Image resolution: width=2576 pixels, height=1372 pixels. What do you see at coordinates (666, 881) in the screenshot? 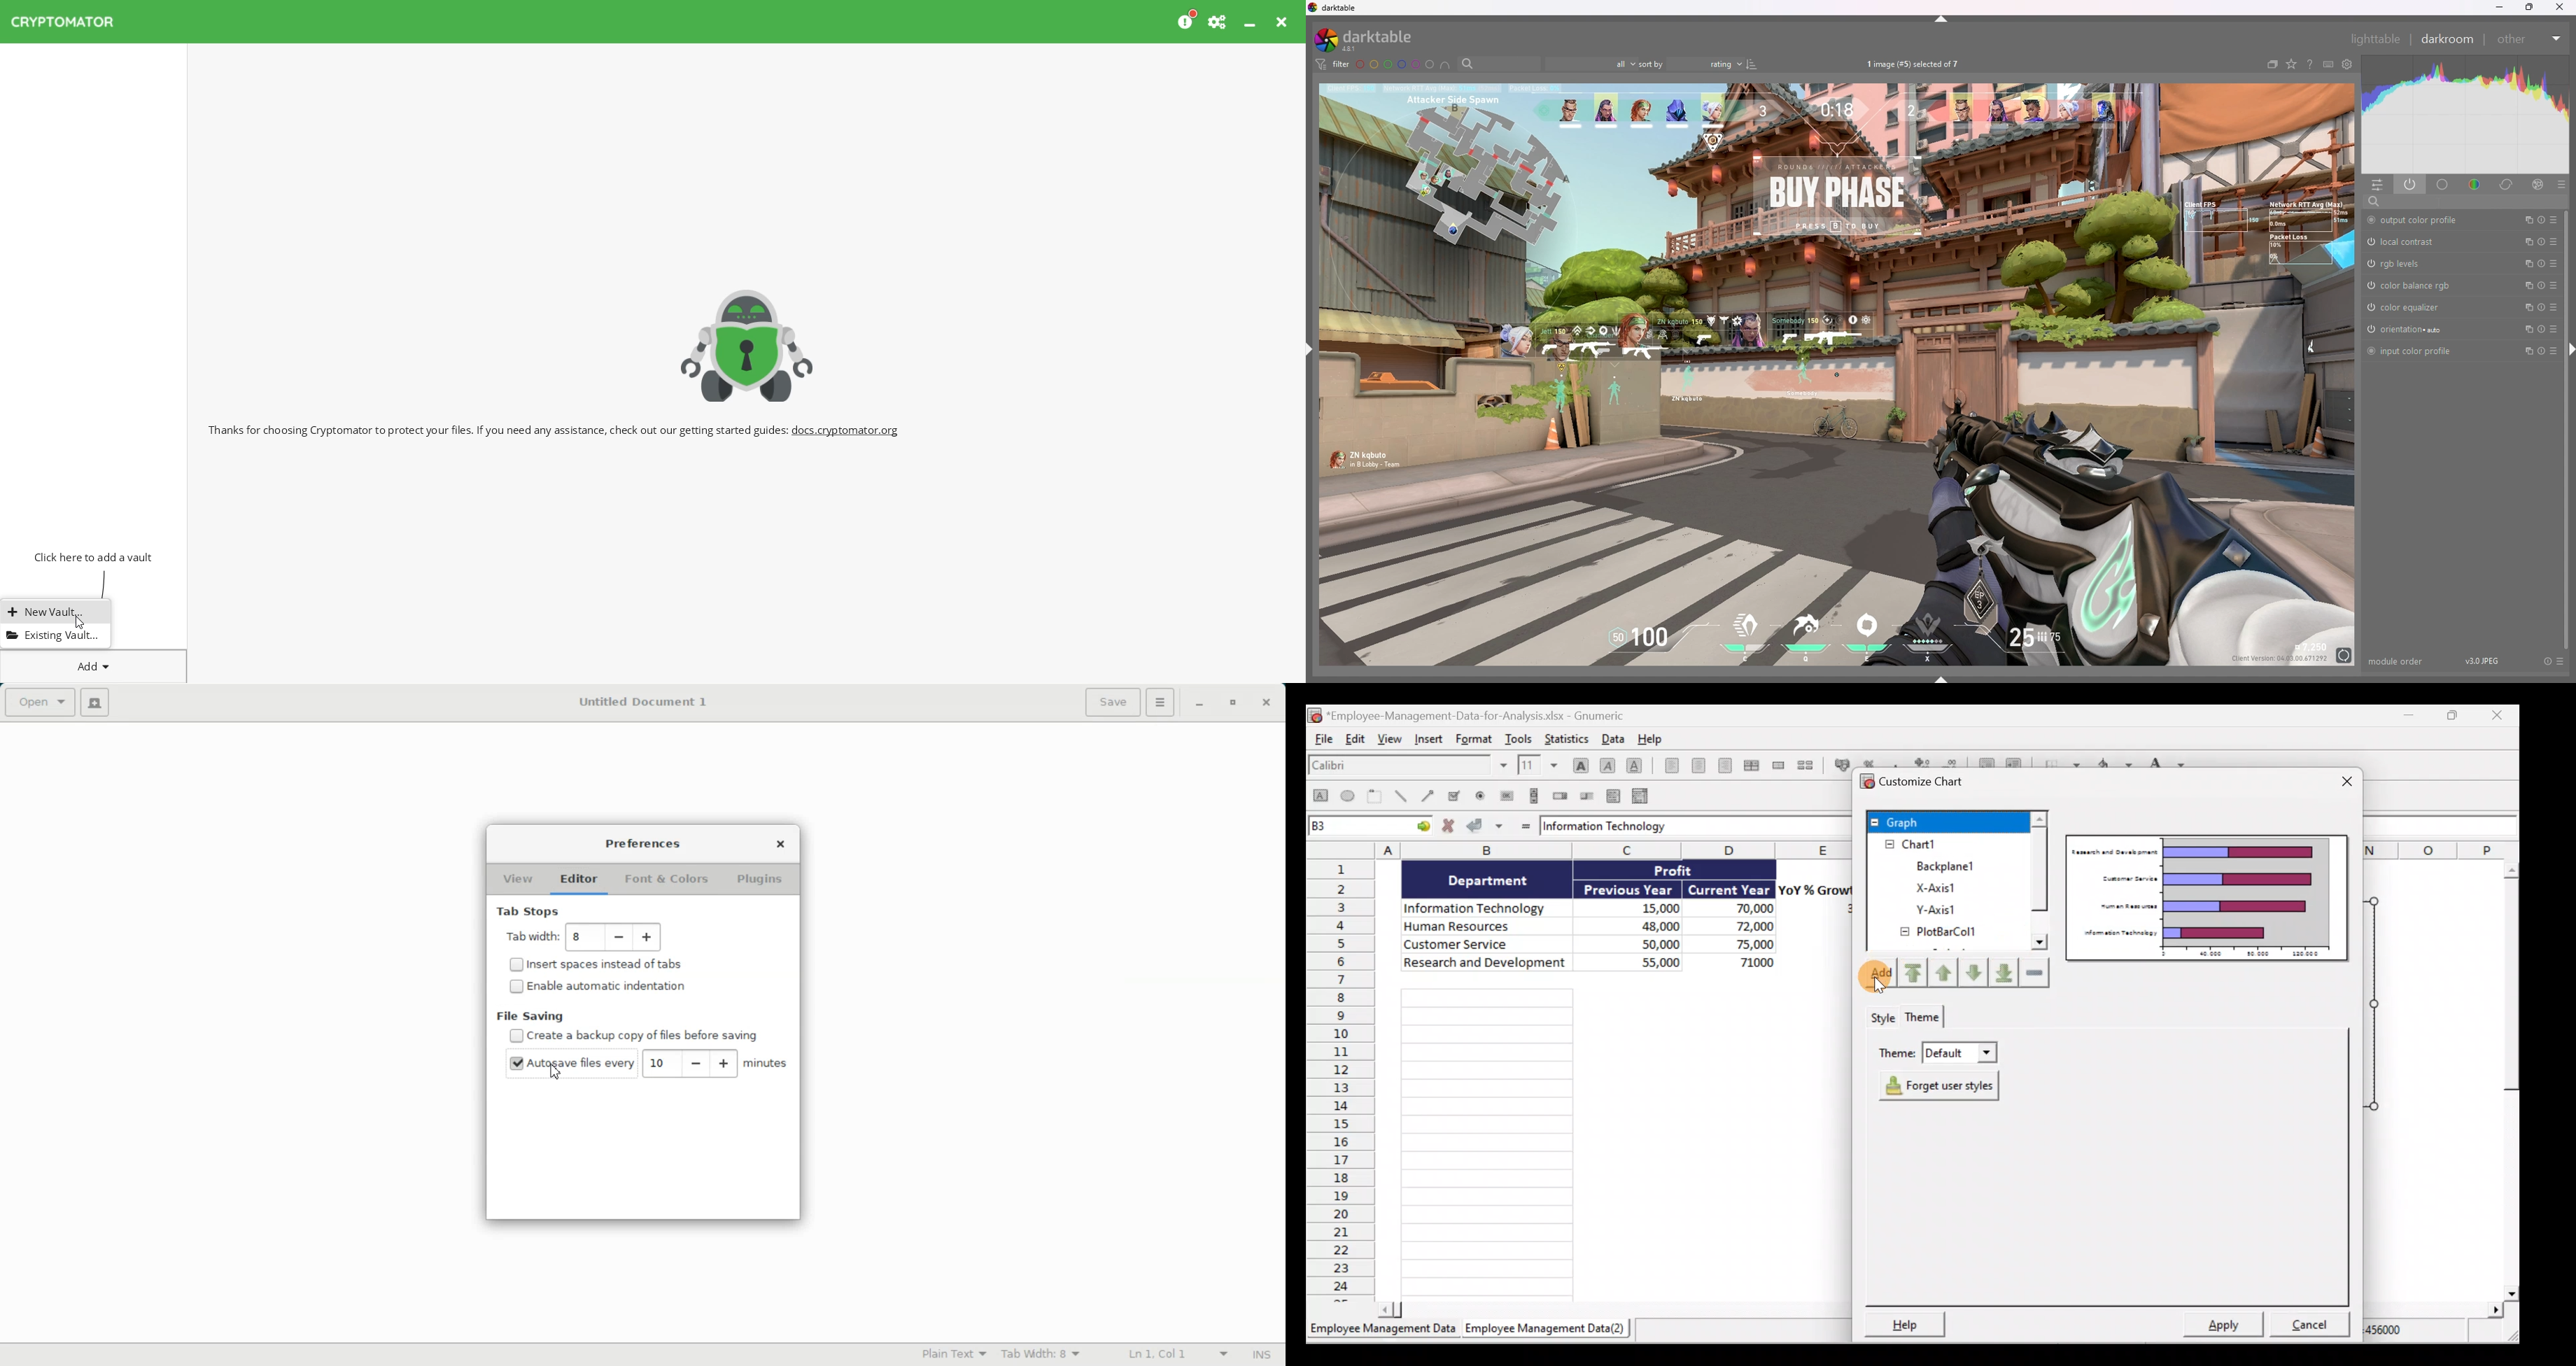
I see `Font & Colors` at bounding box center [666, 881].